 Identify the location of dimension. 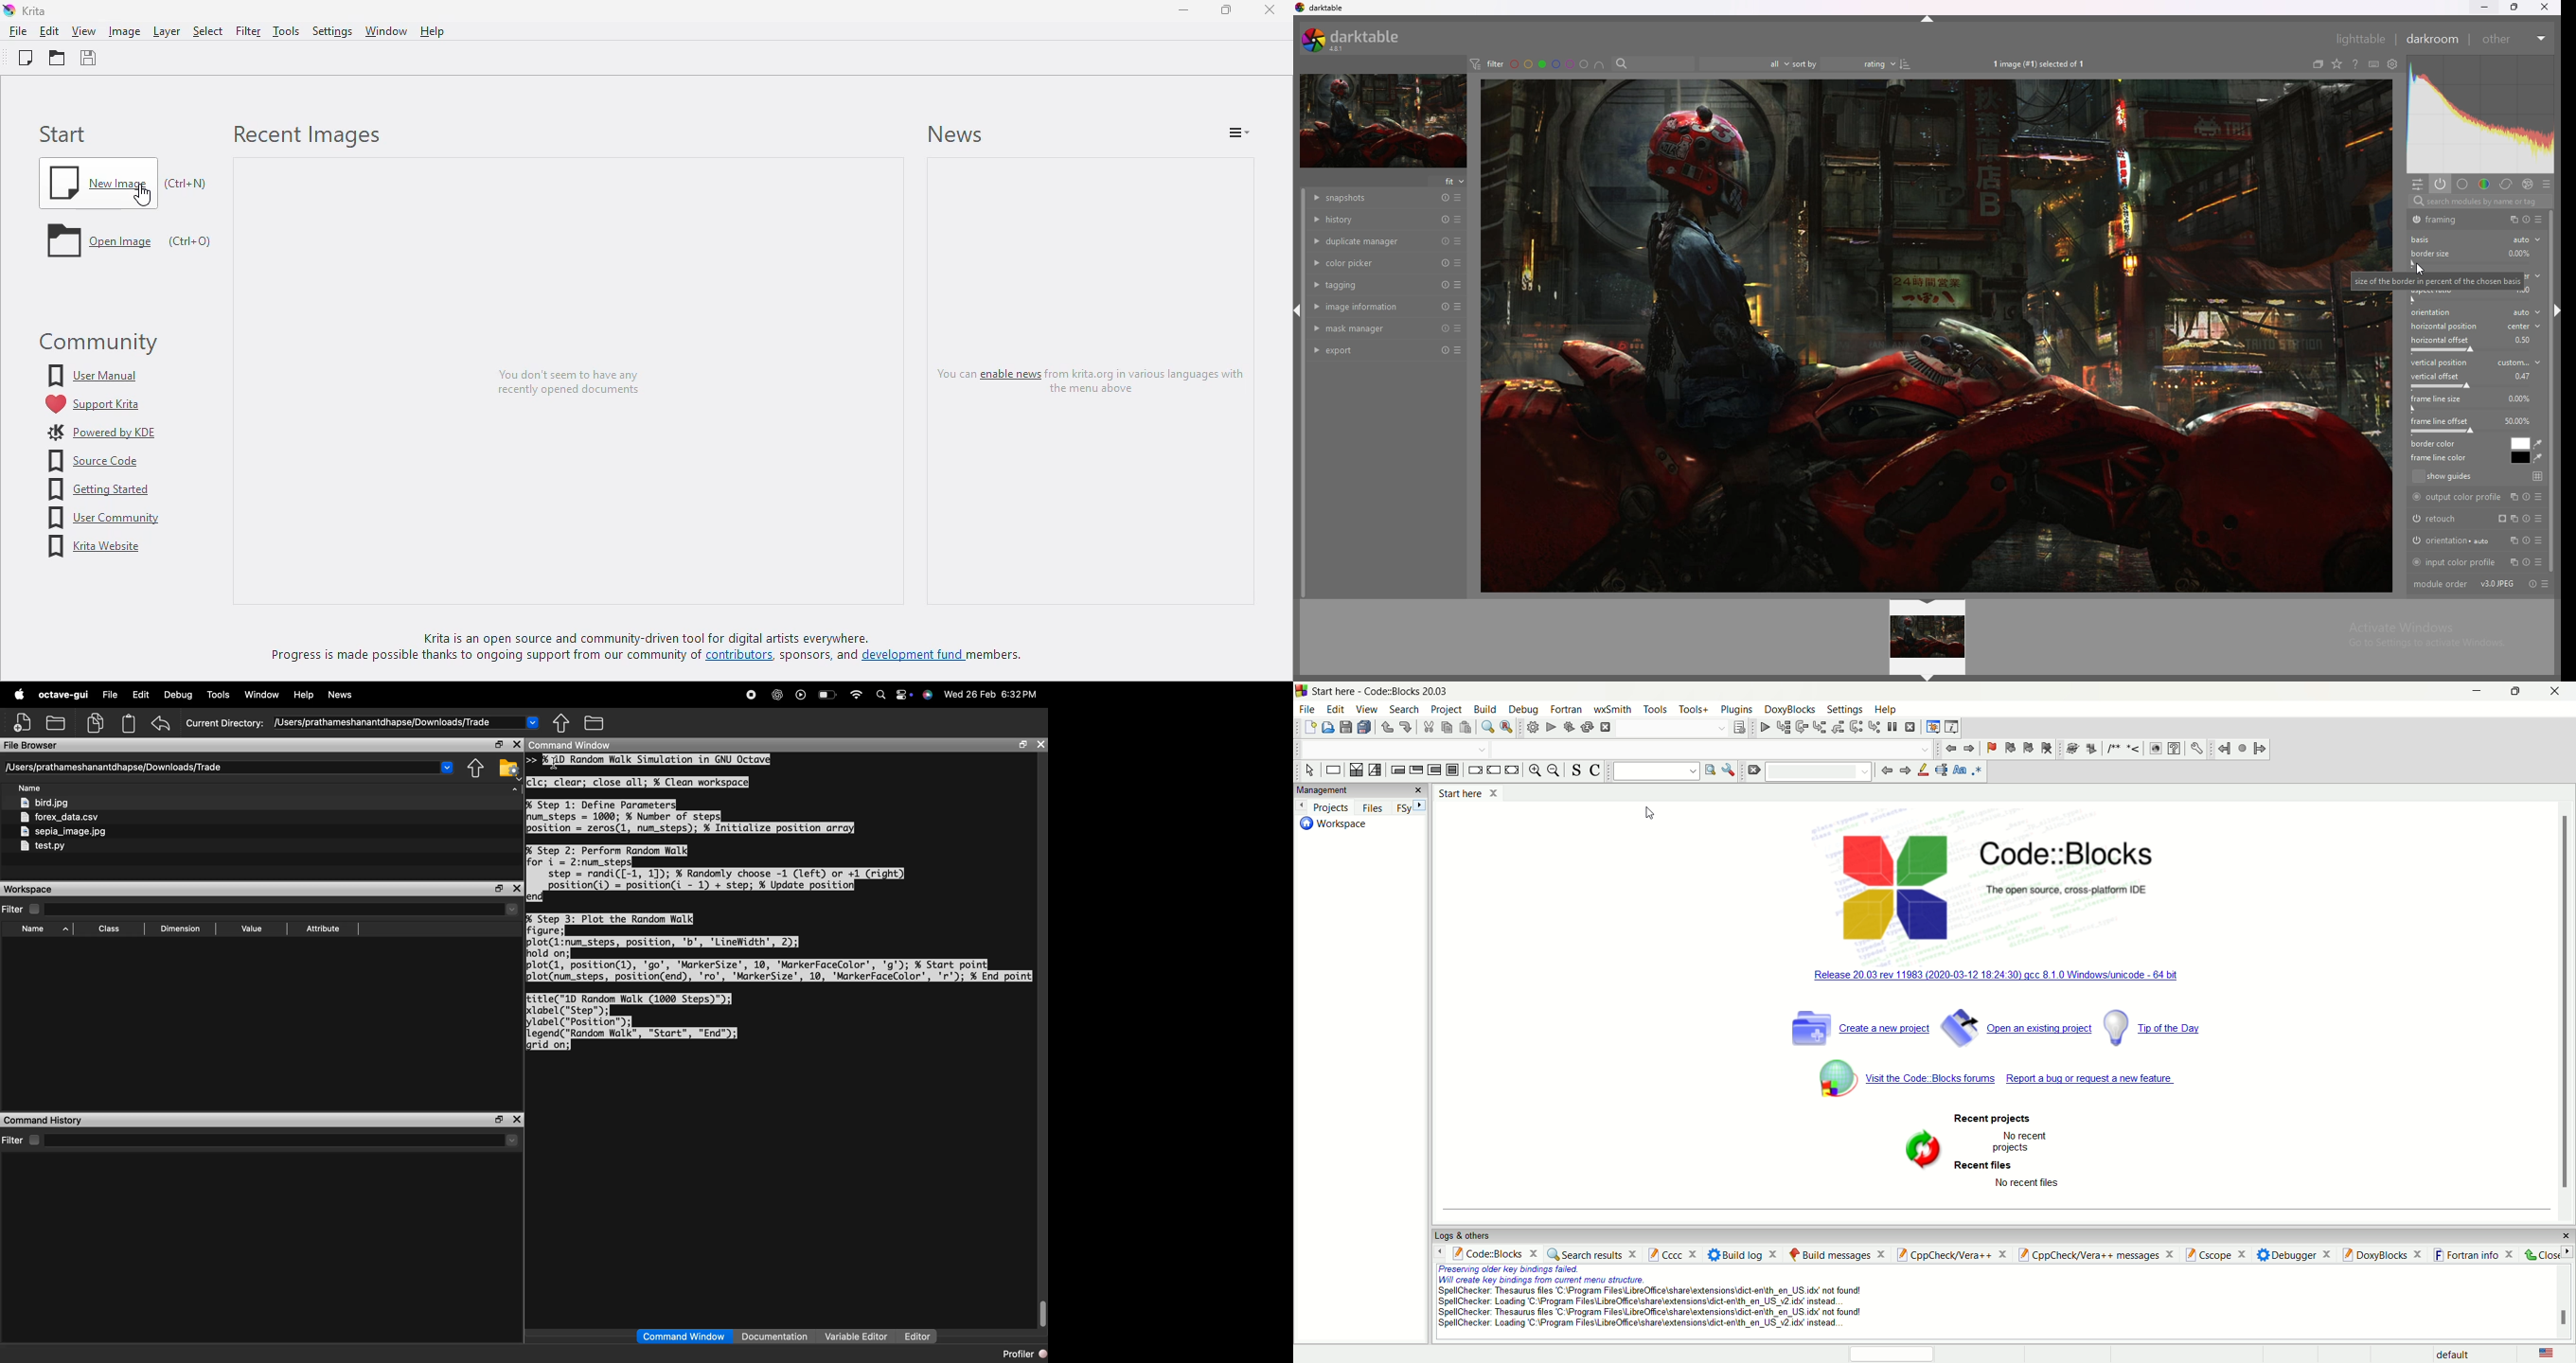
(183, 929).